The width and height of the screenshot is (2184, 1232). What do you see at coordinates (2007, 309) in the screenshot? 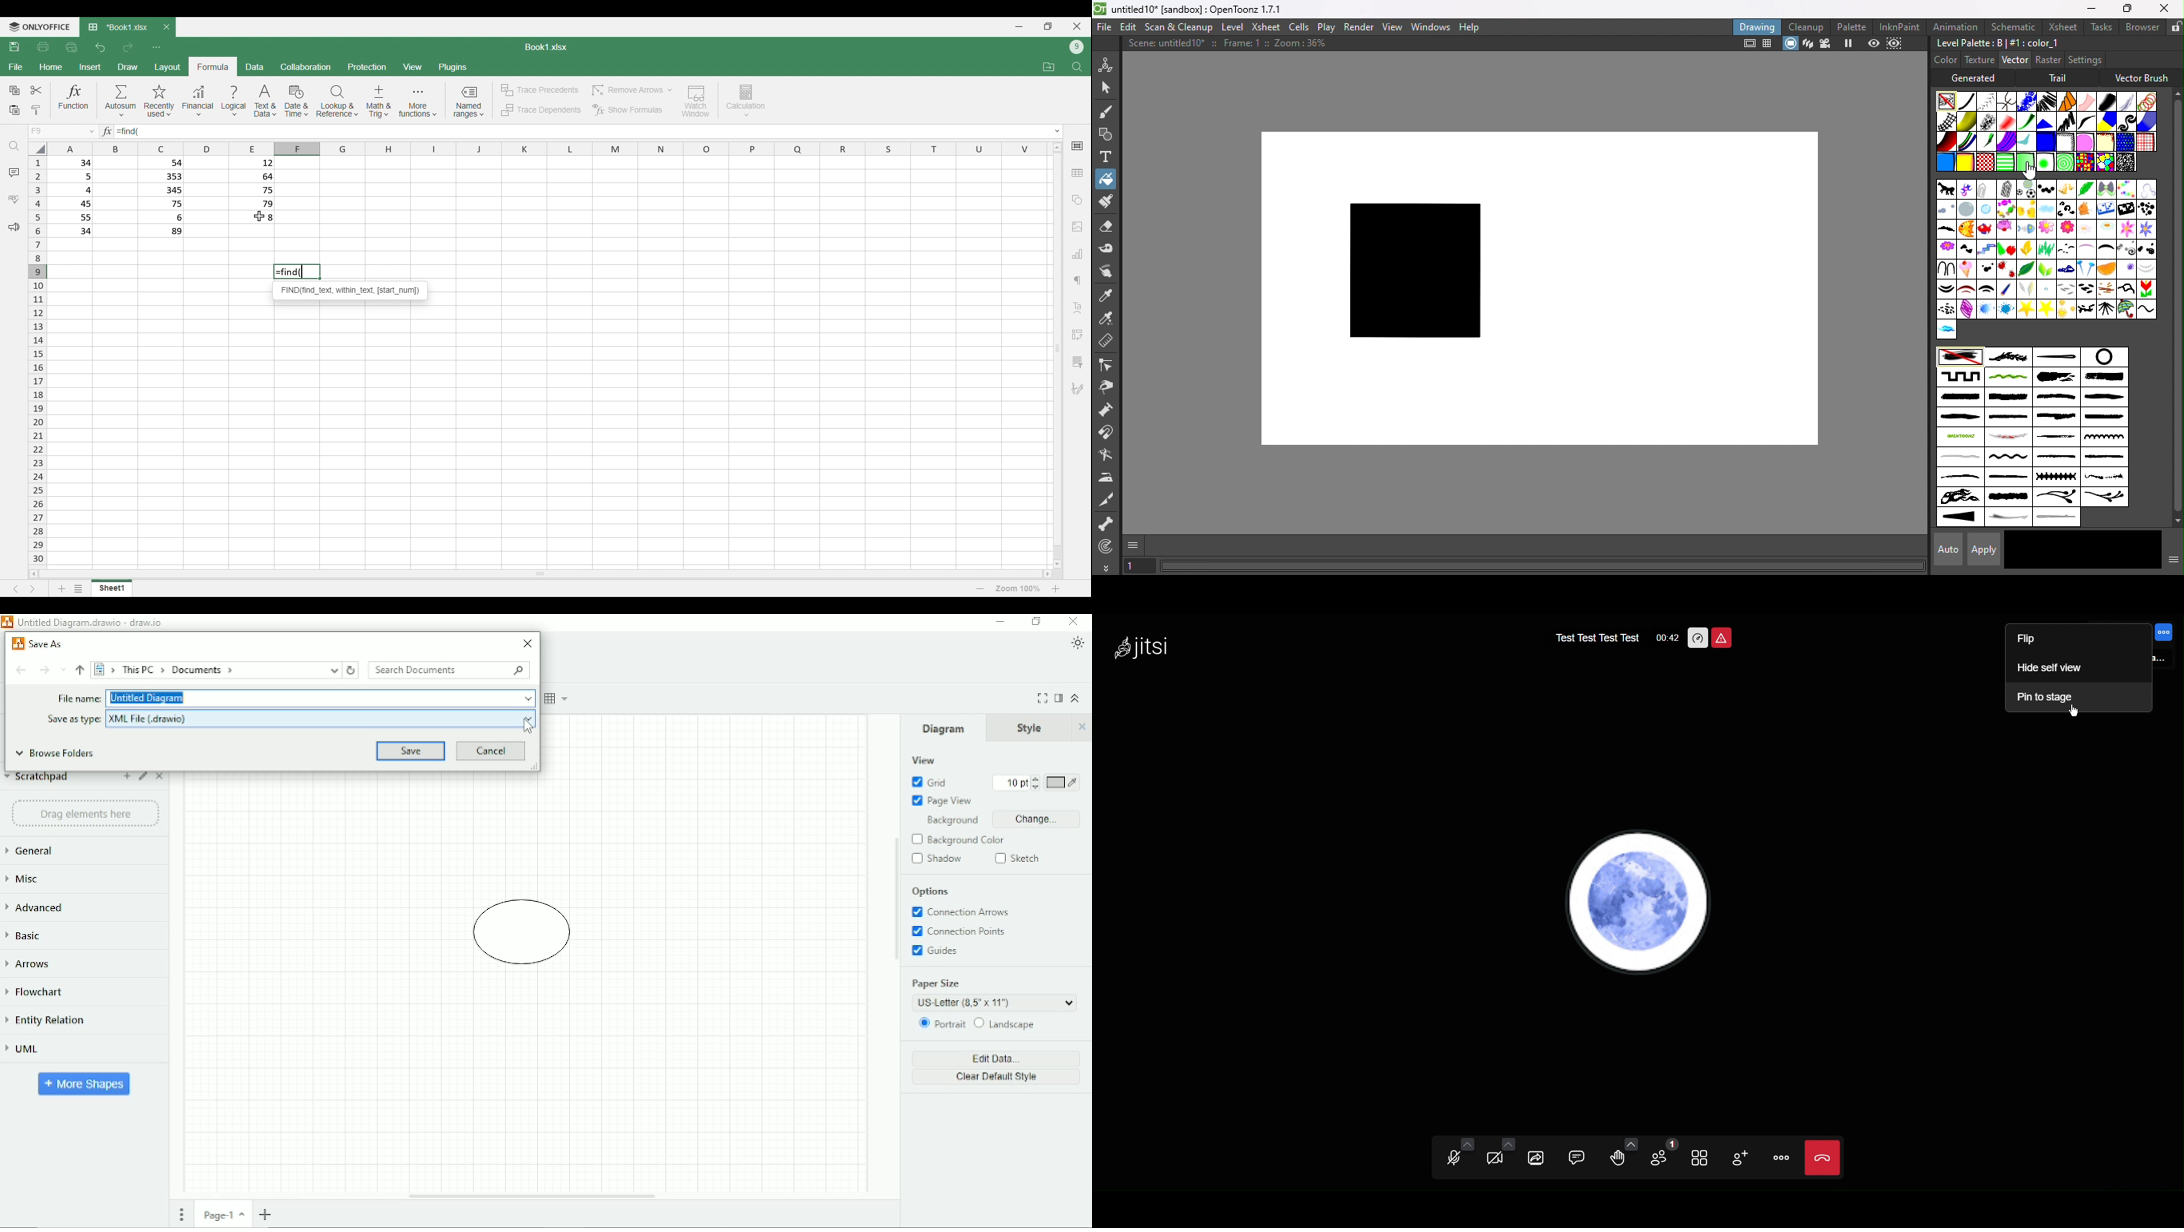
I see `stai` at bounding box center [2007, 309].